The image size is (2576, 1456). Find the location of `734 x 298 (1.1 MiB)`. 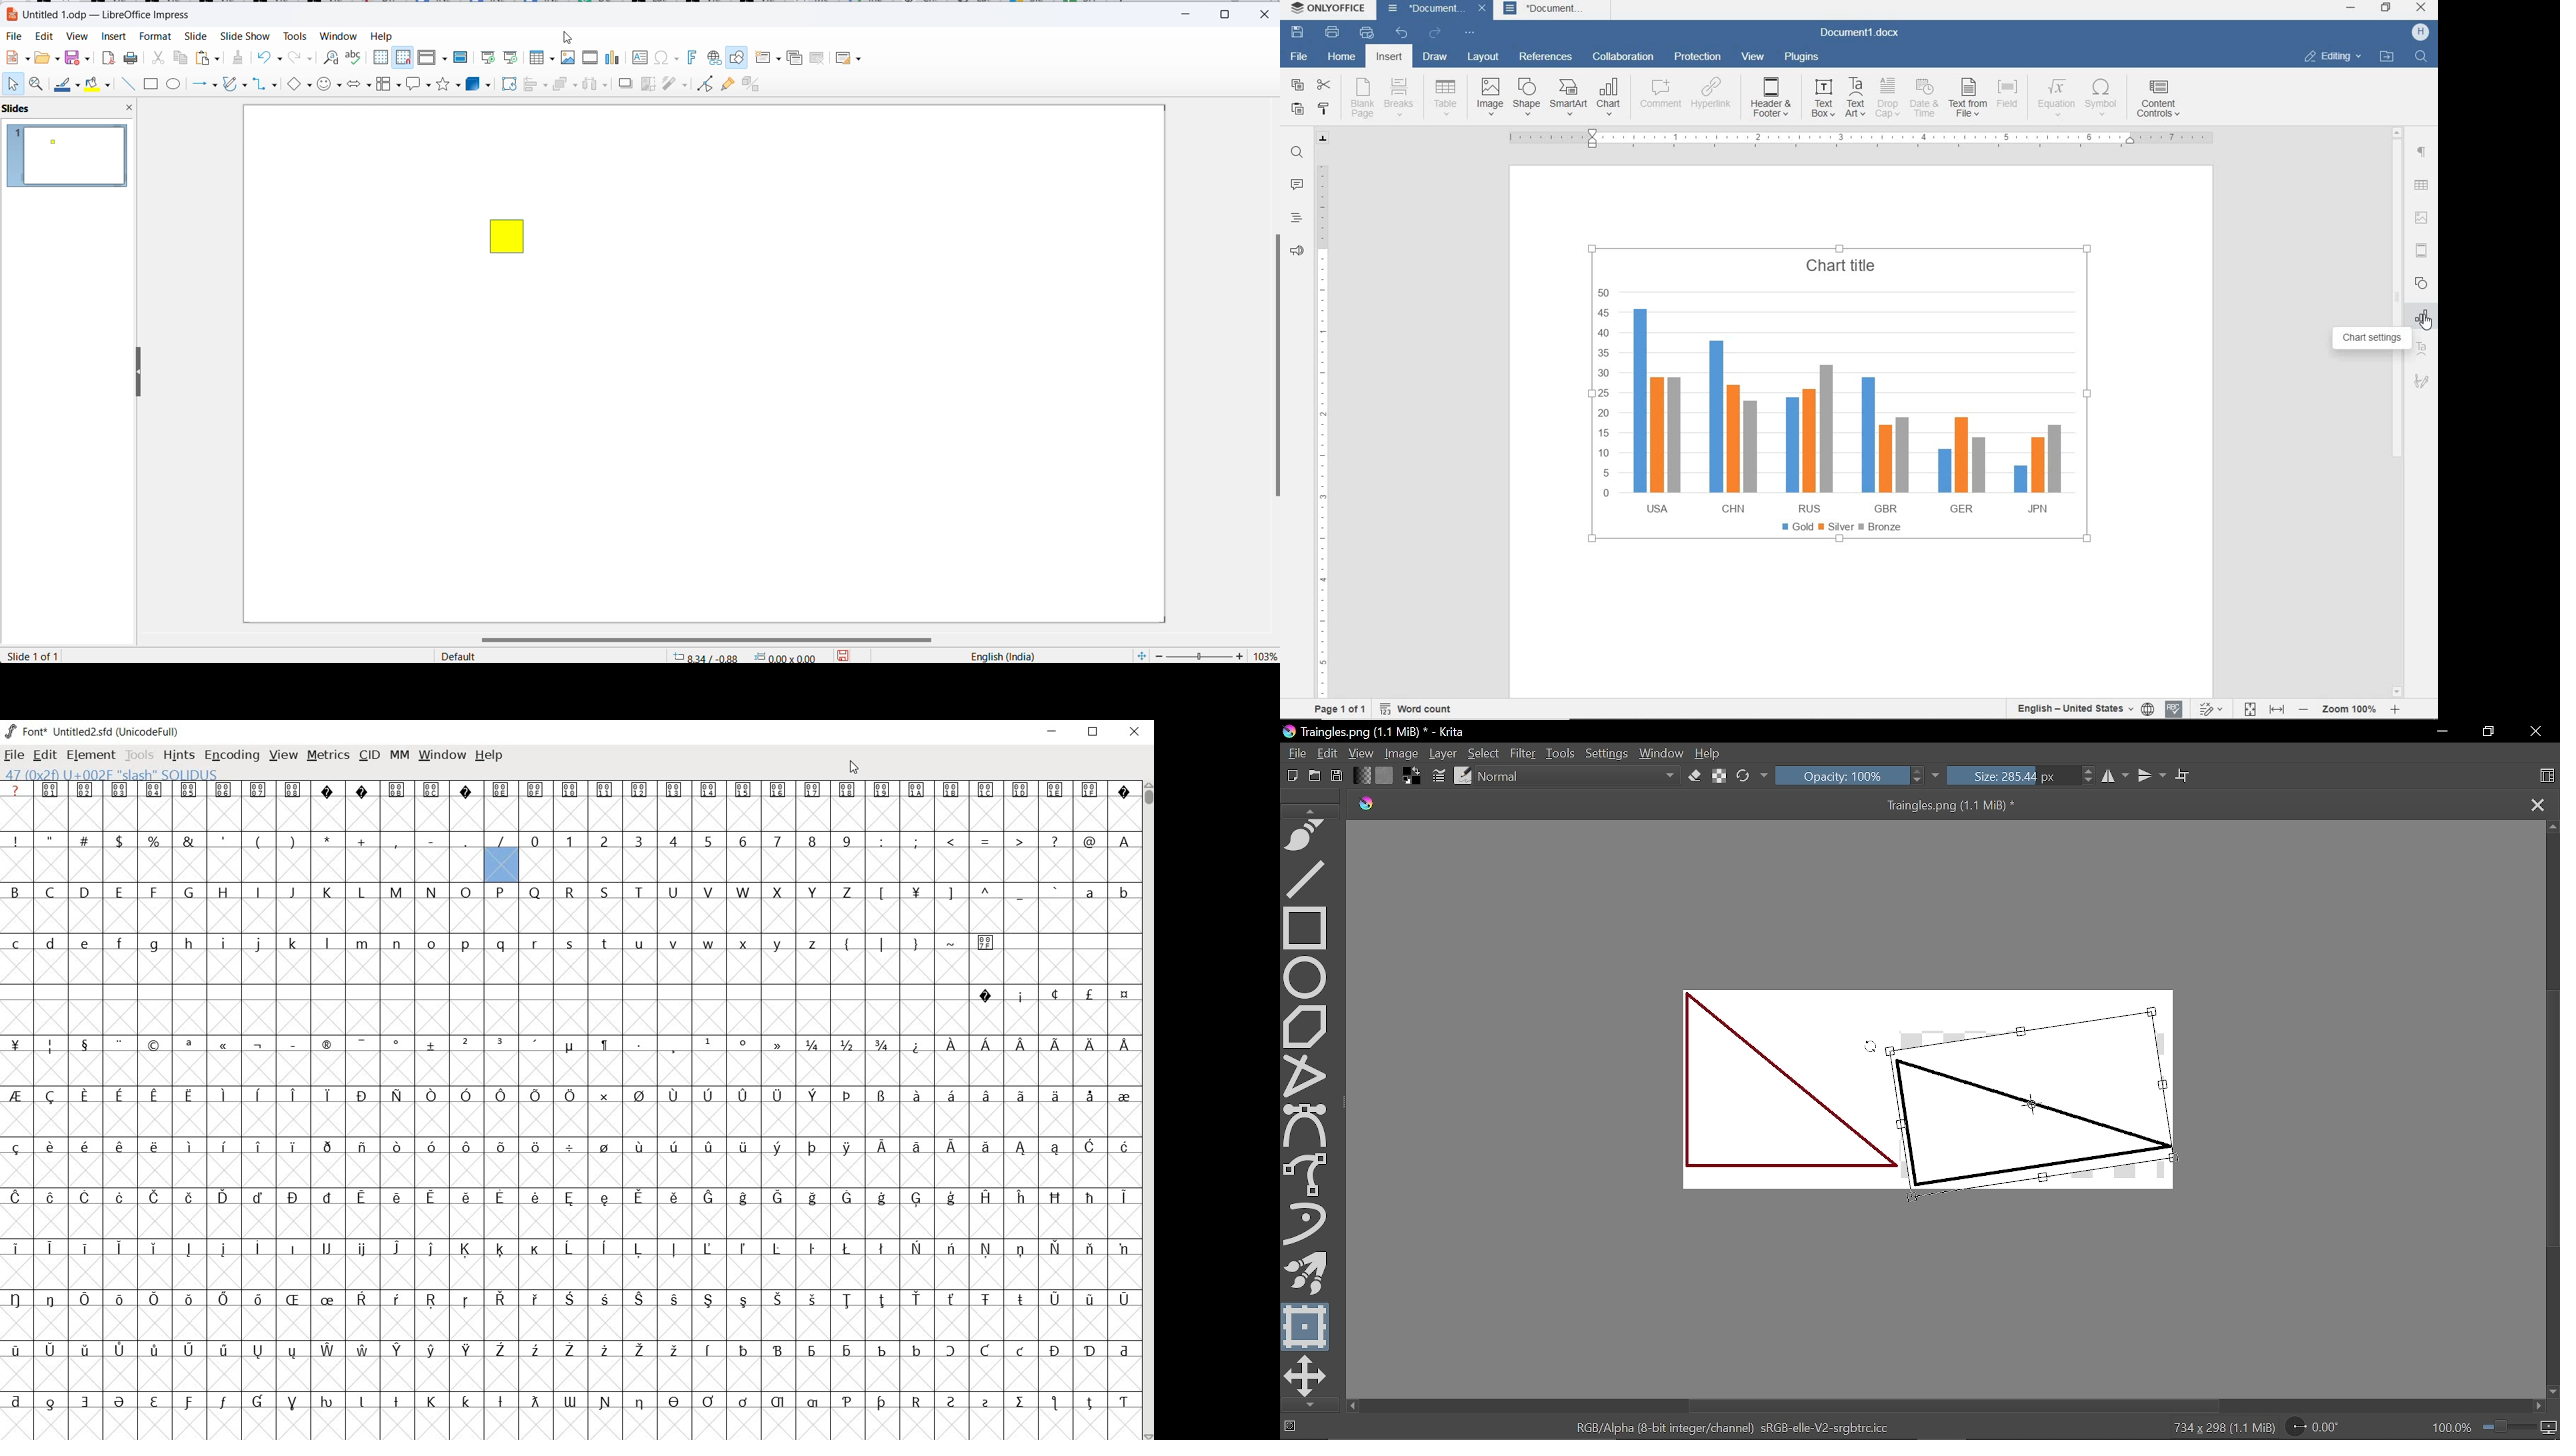

734 x 298 (1.1 MiB) is located at coordinates (2218, 1428).